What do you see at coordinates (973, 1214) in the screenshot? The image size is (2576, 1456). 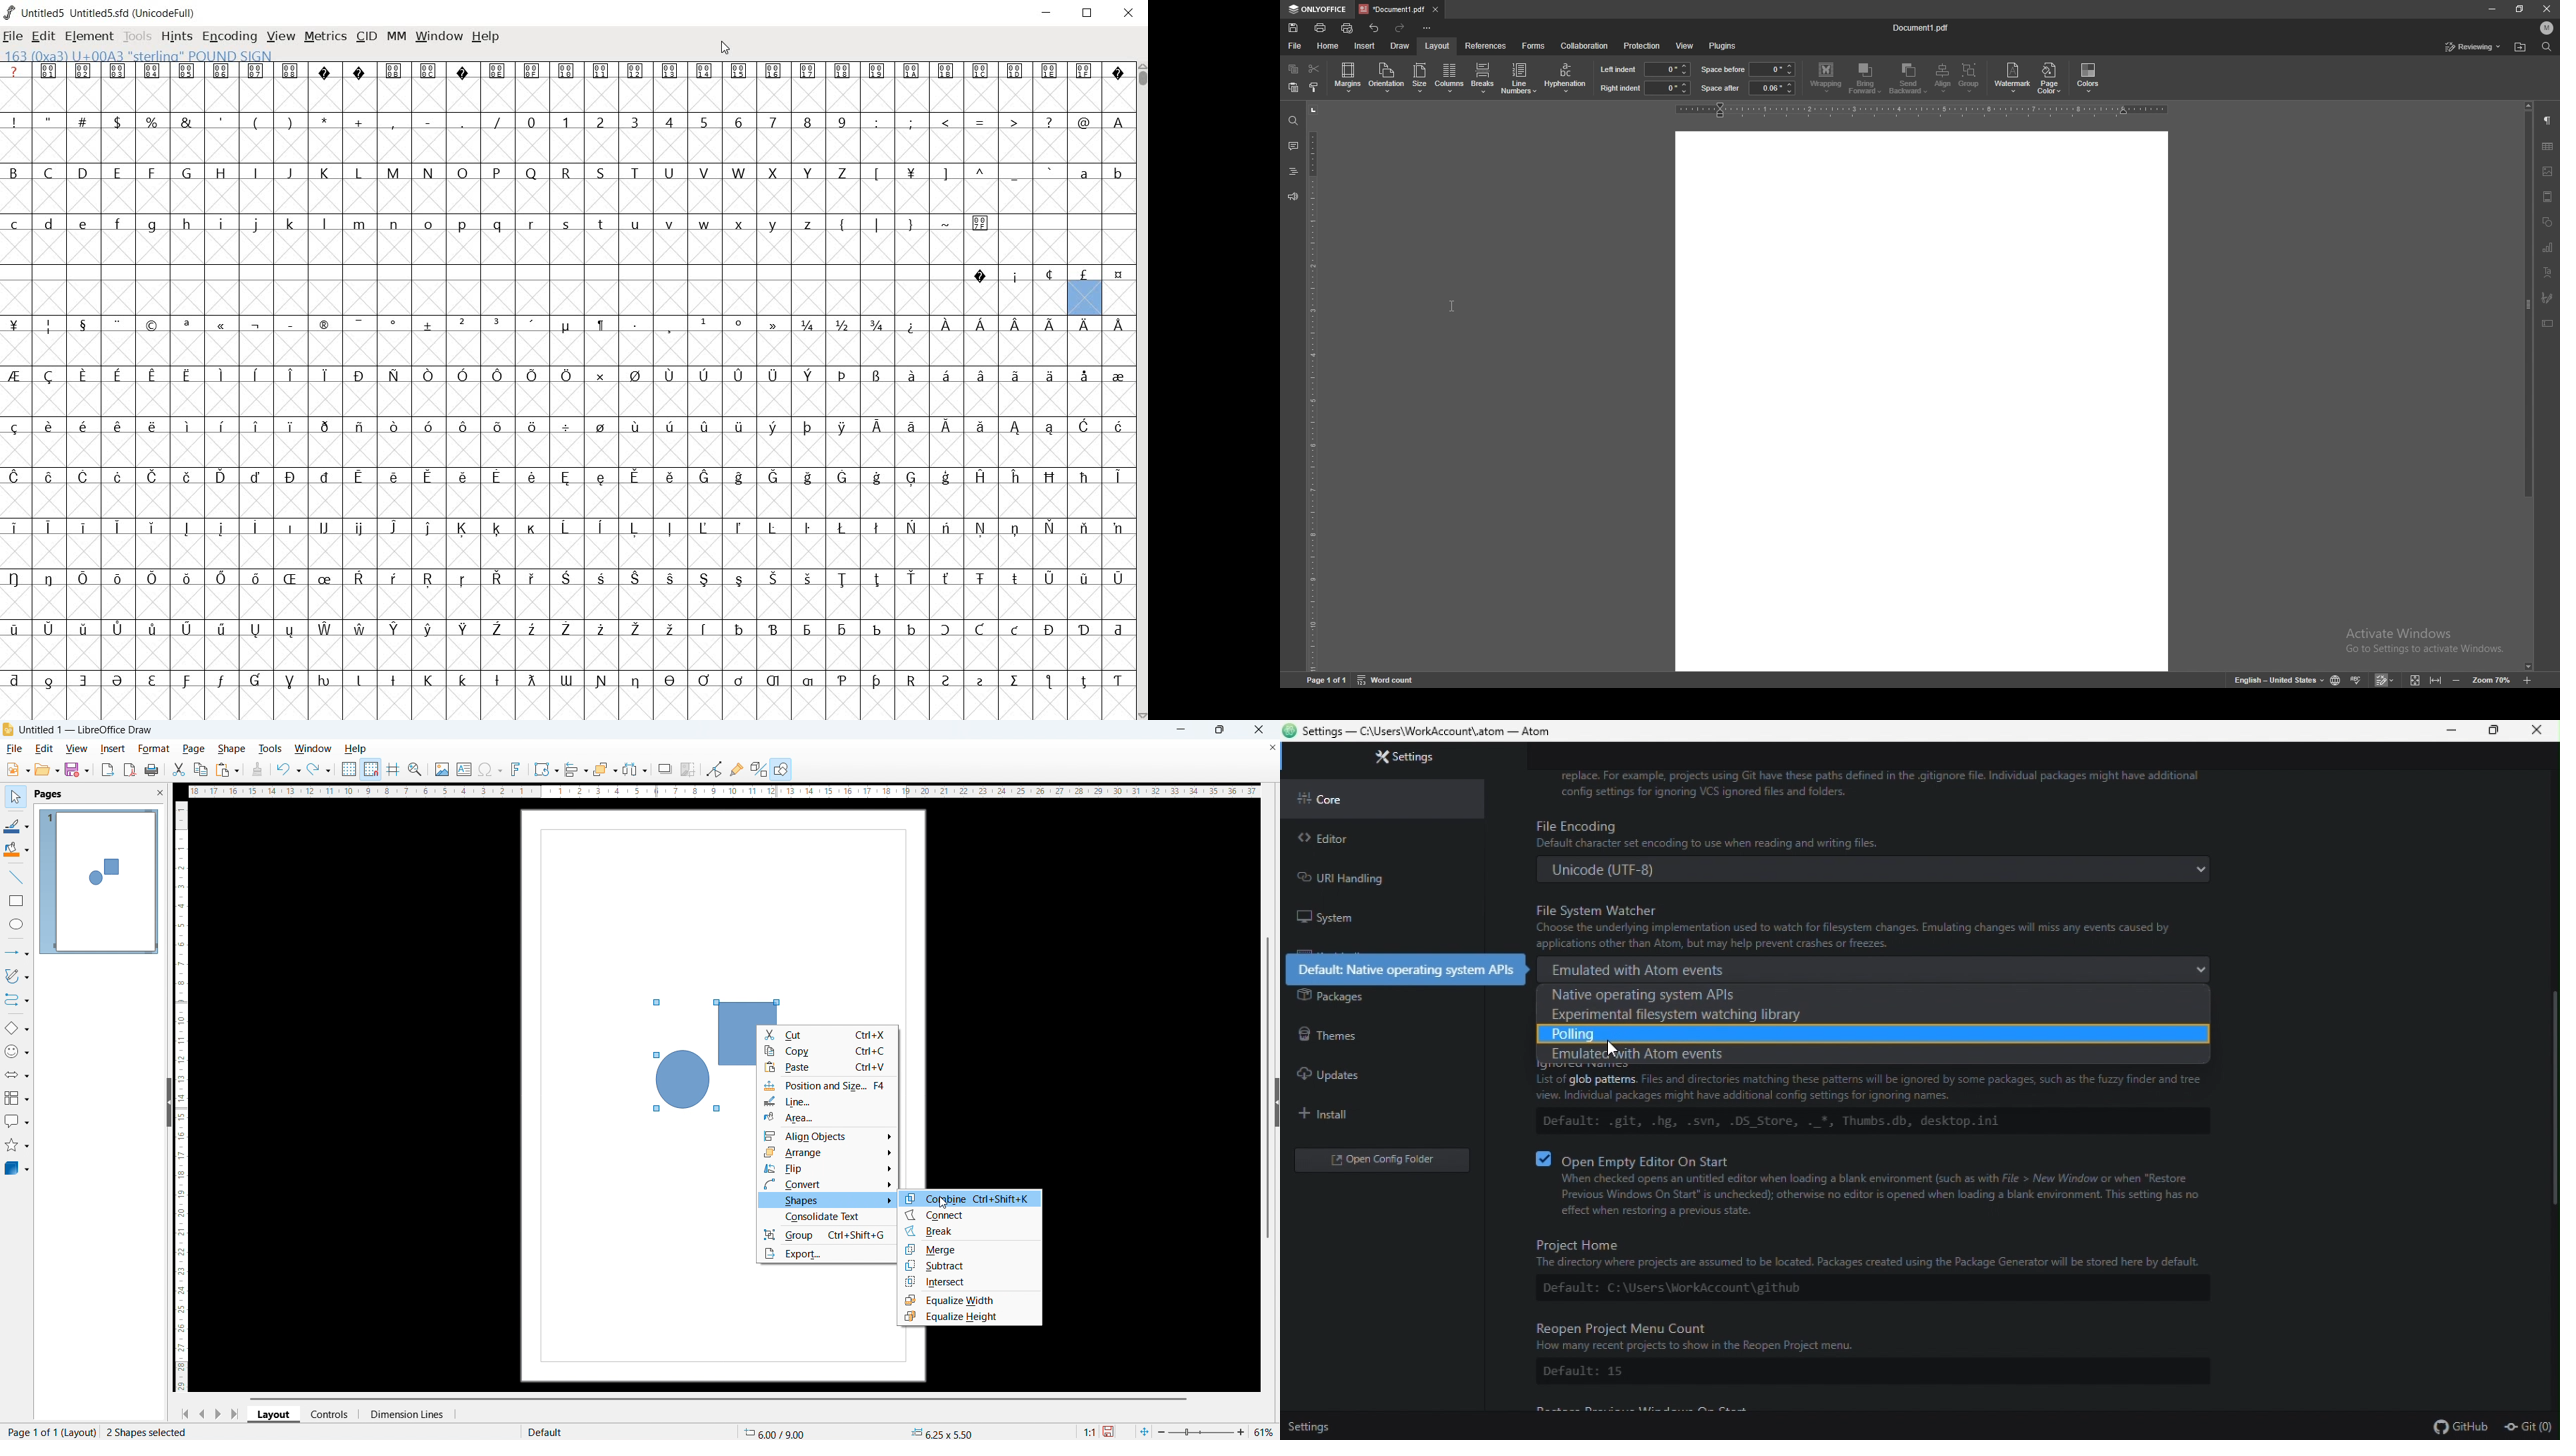 I see `connect` at bounding box center [973, 1214].